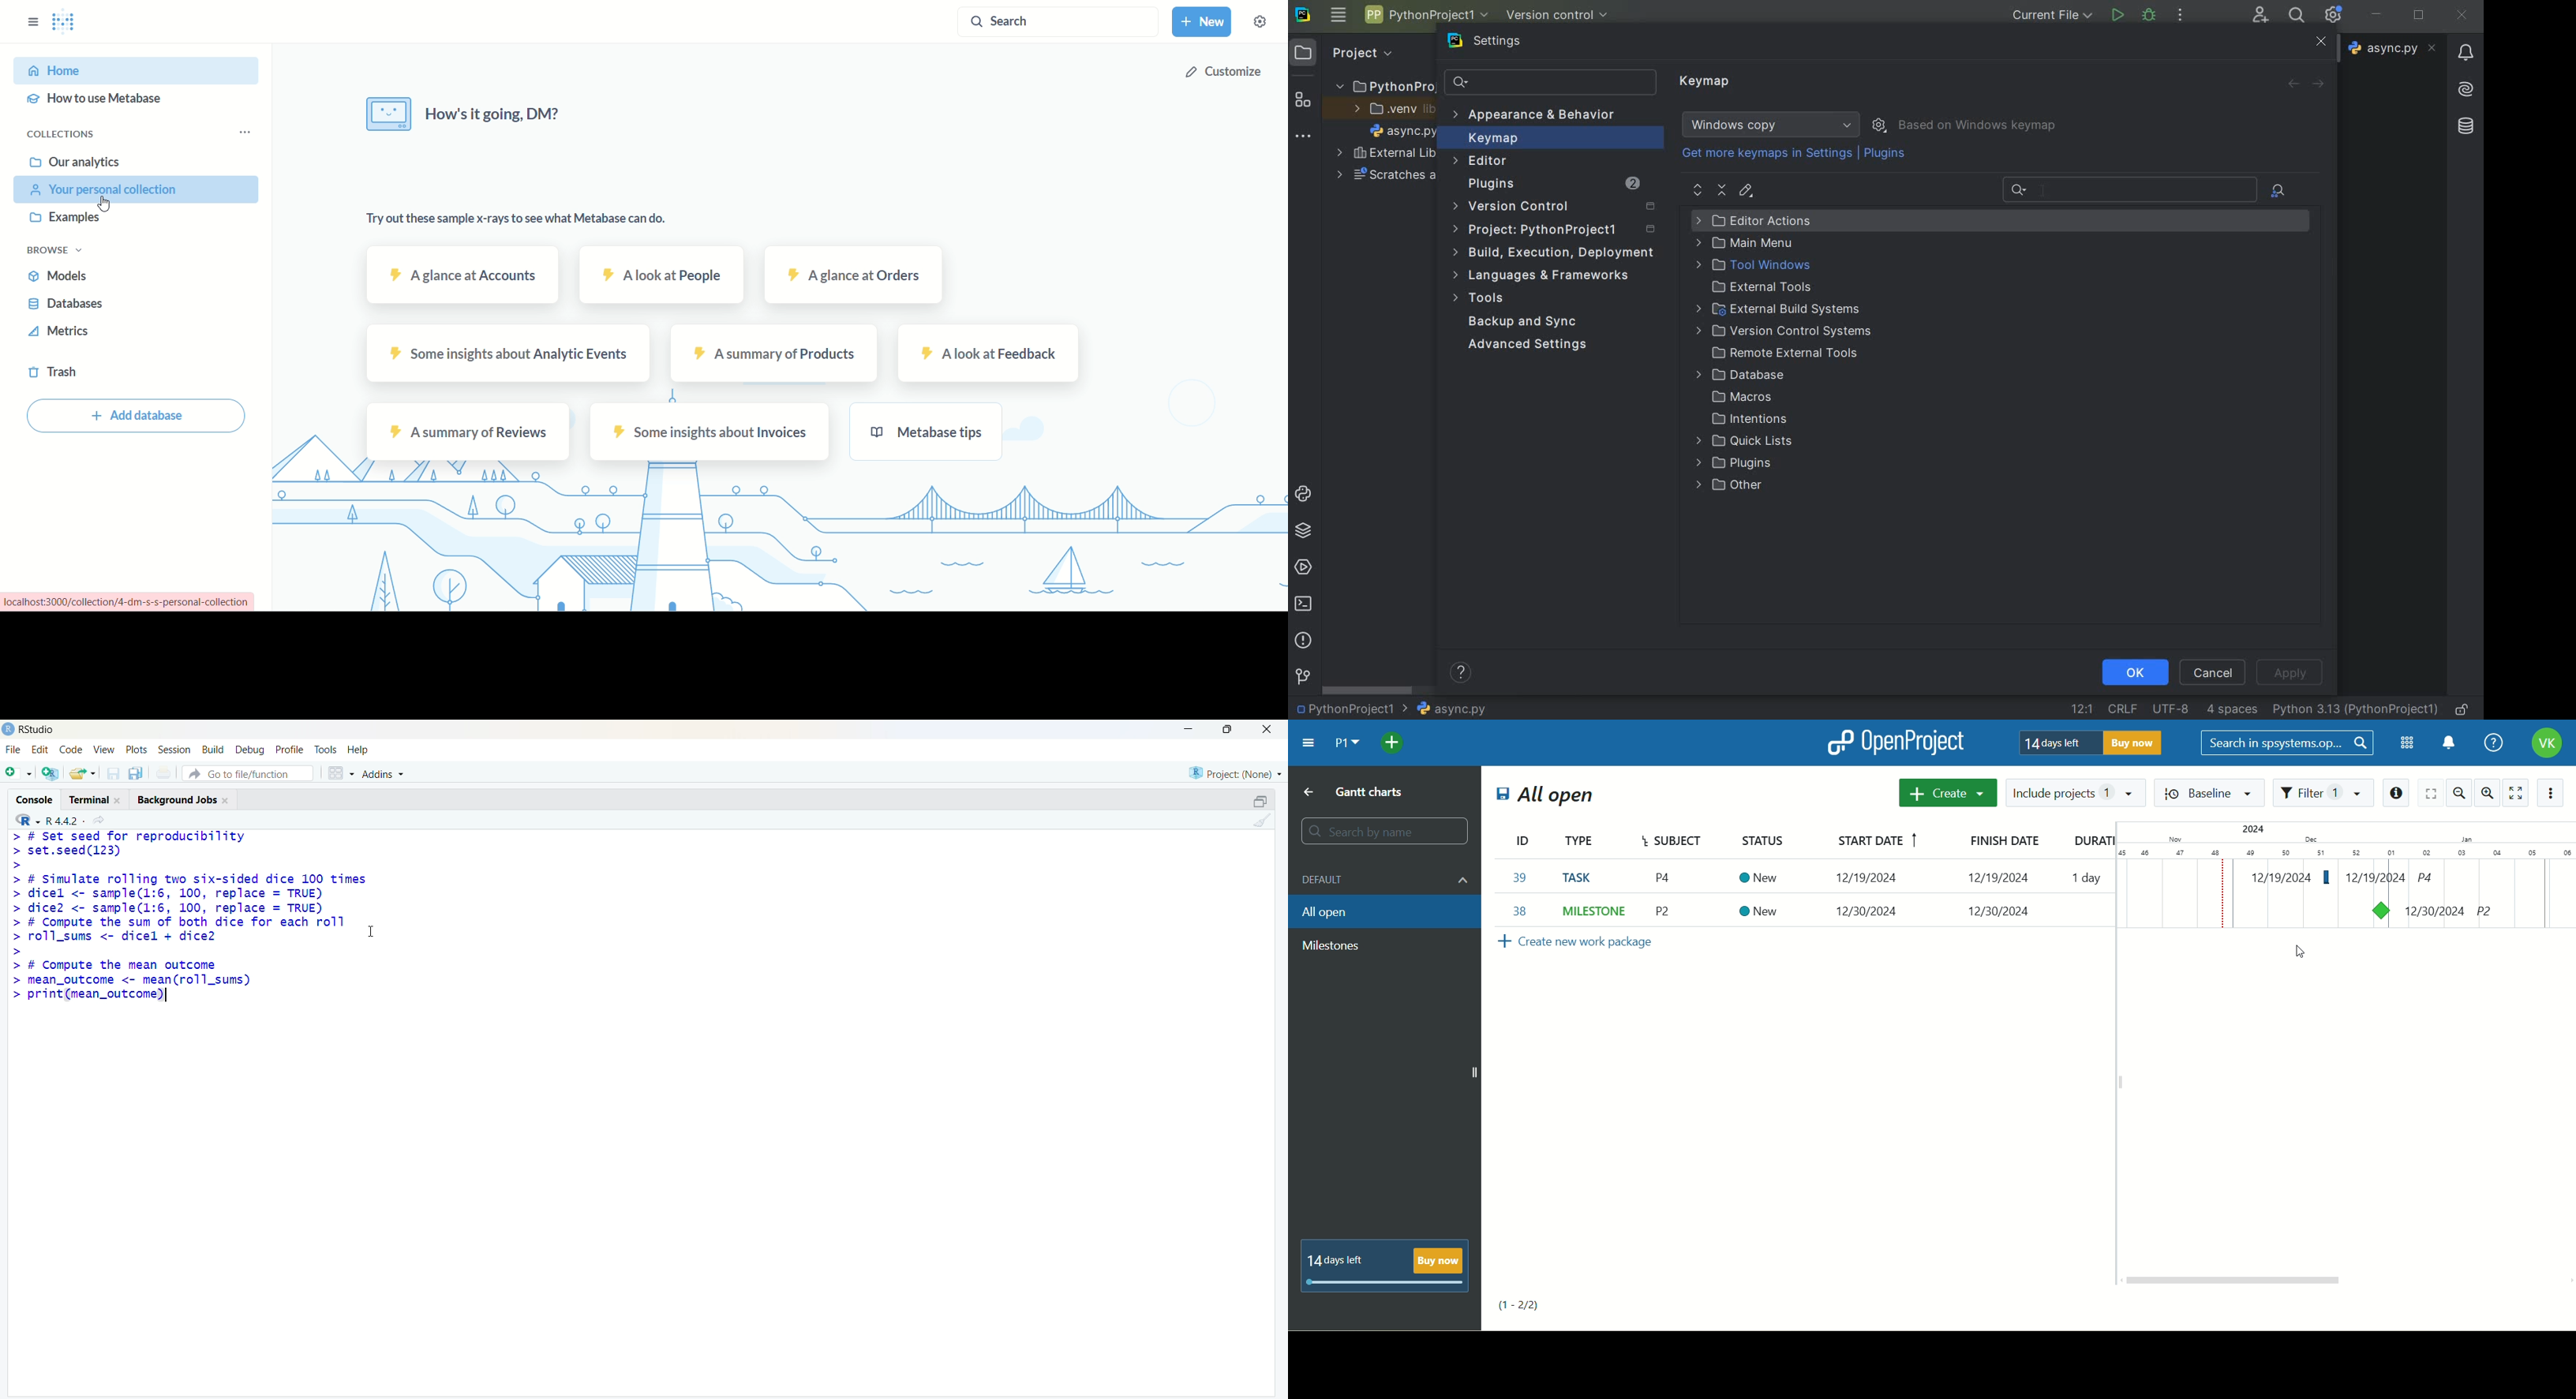  Describe the element at coordinates (71, 750) in the screenshot. I see `code` at that location.